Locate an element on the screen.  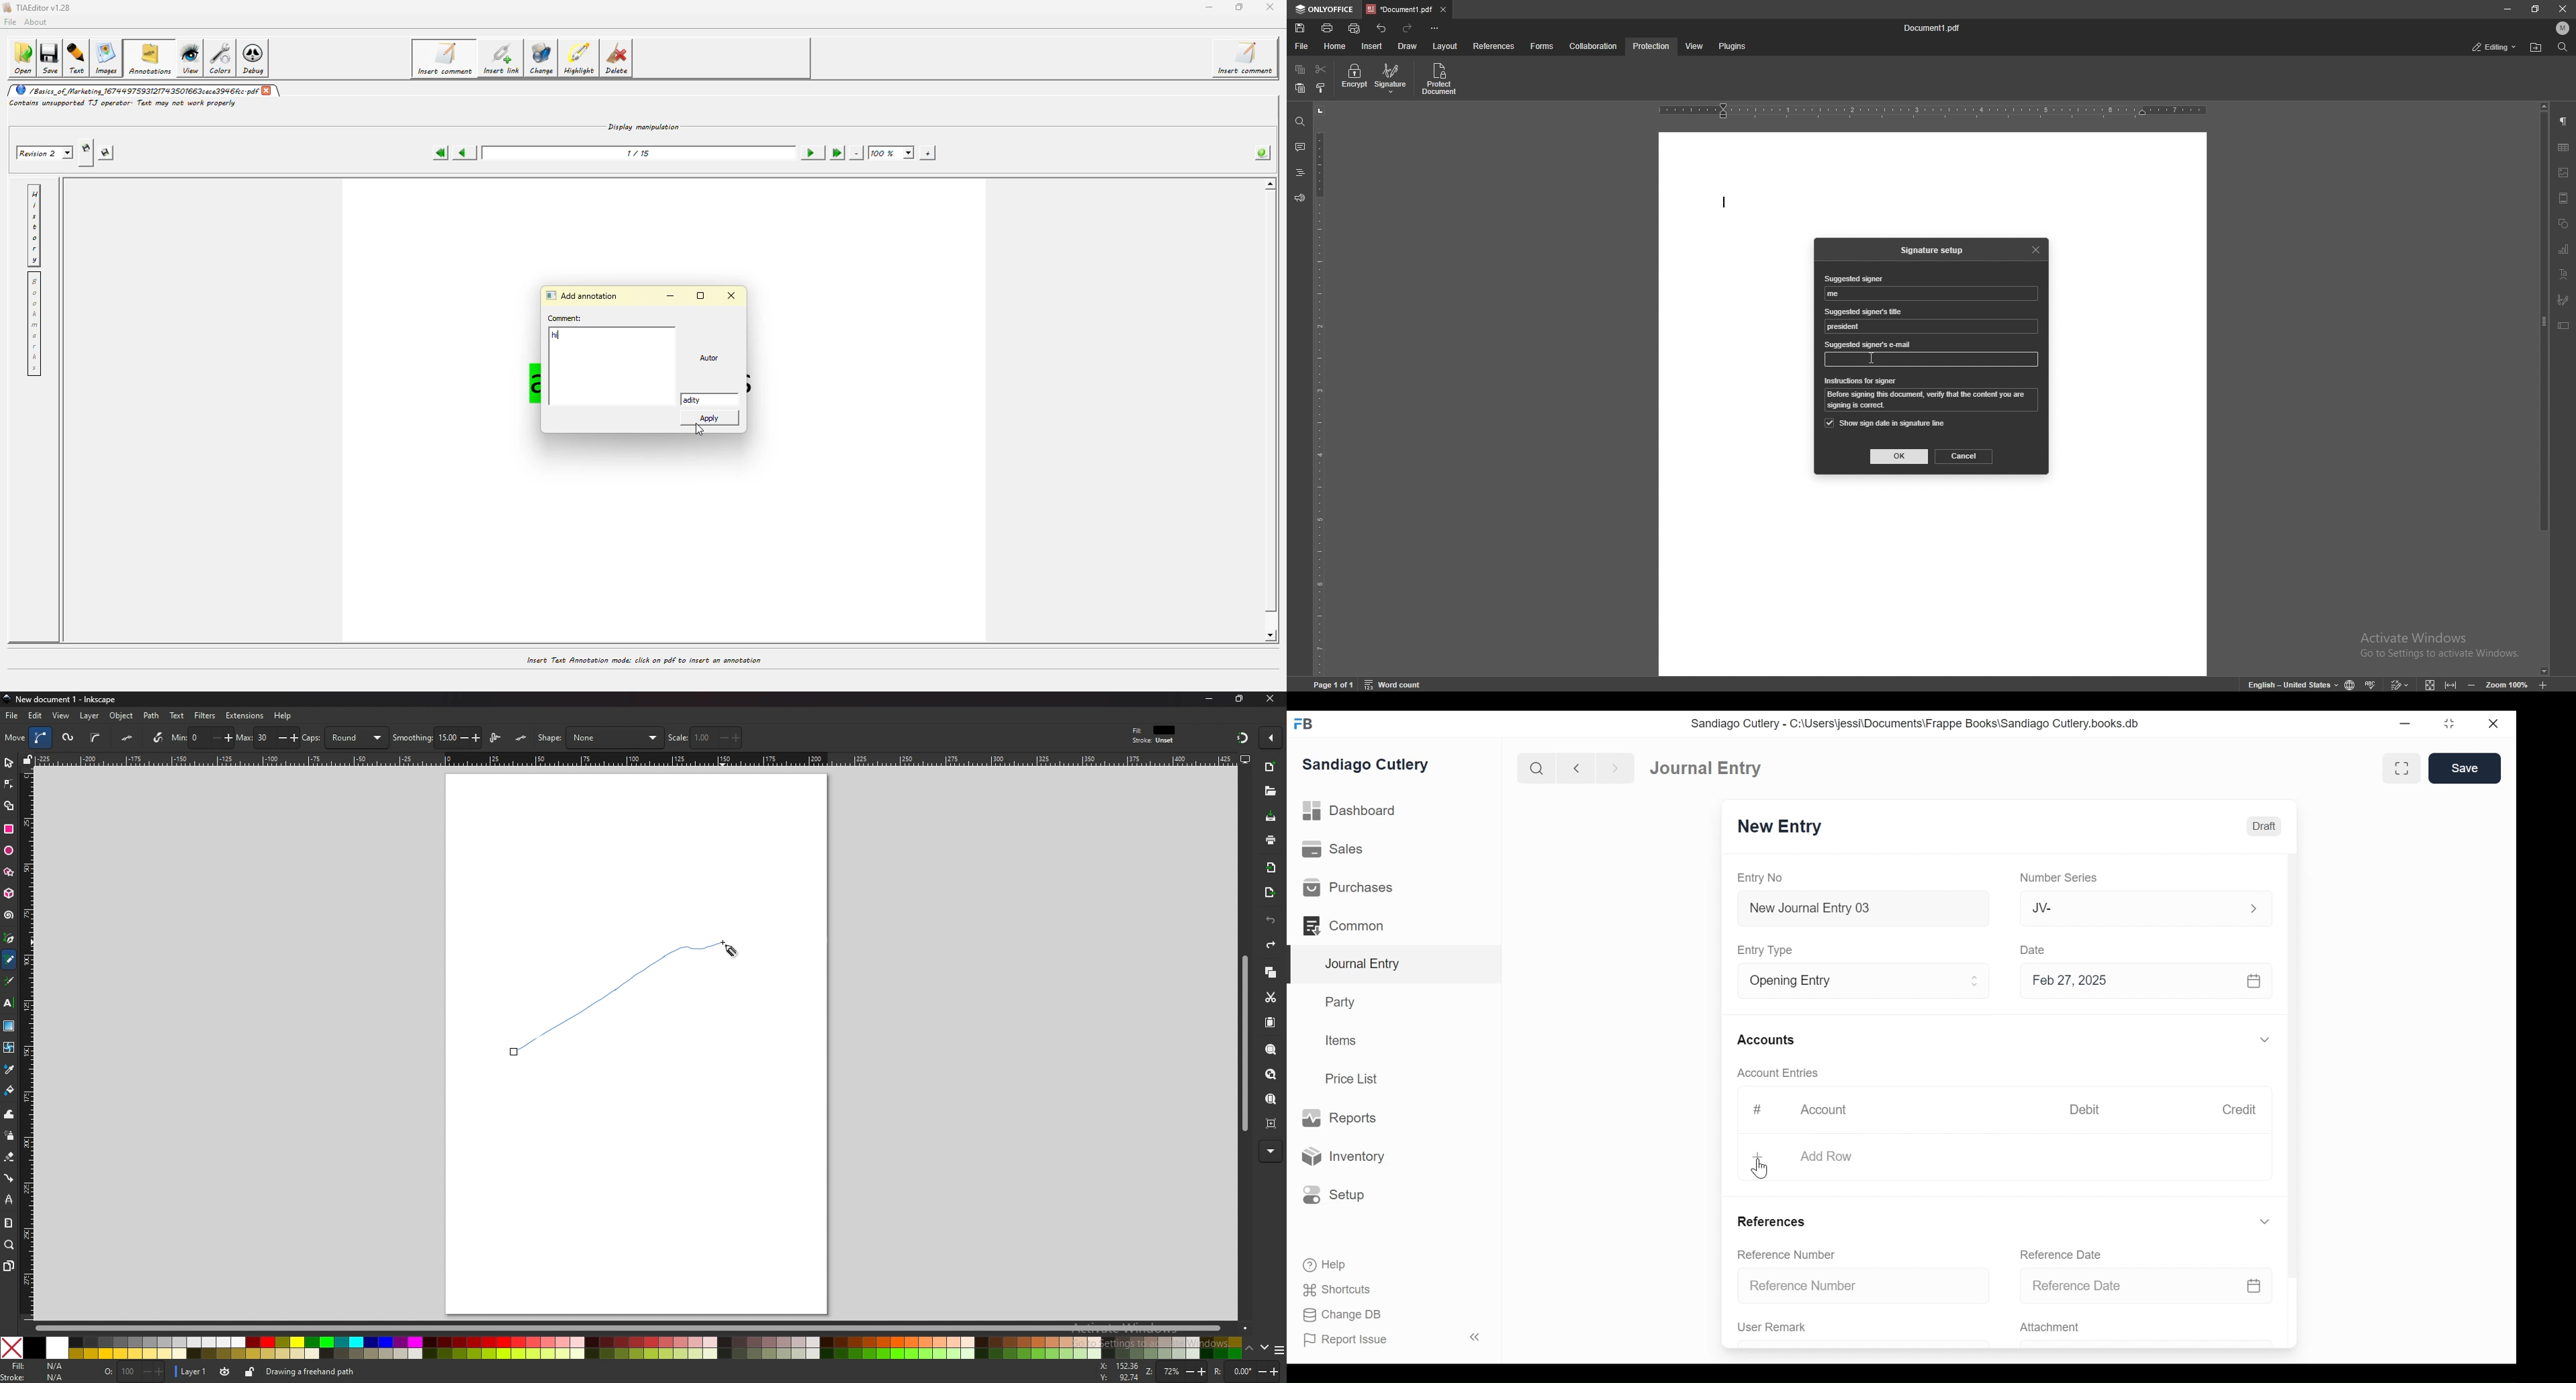
Change DB is located at coordinates (1341, 1315).